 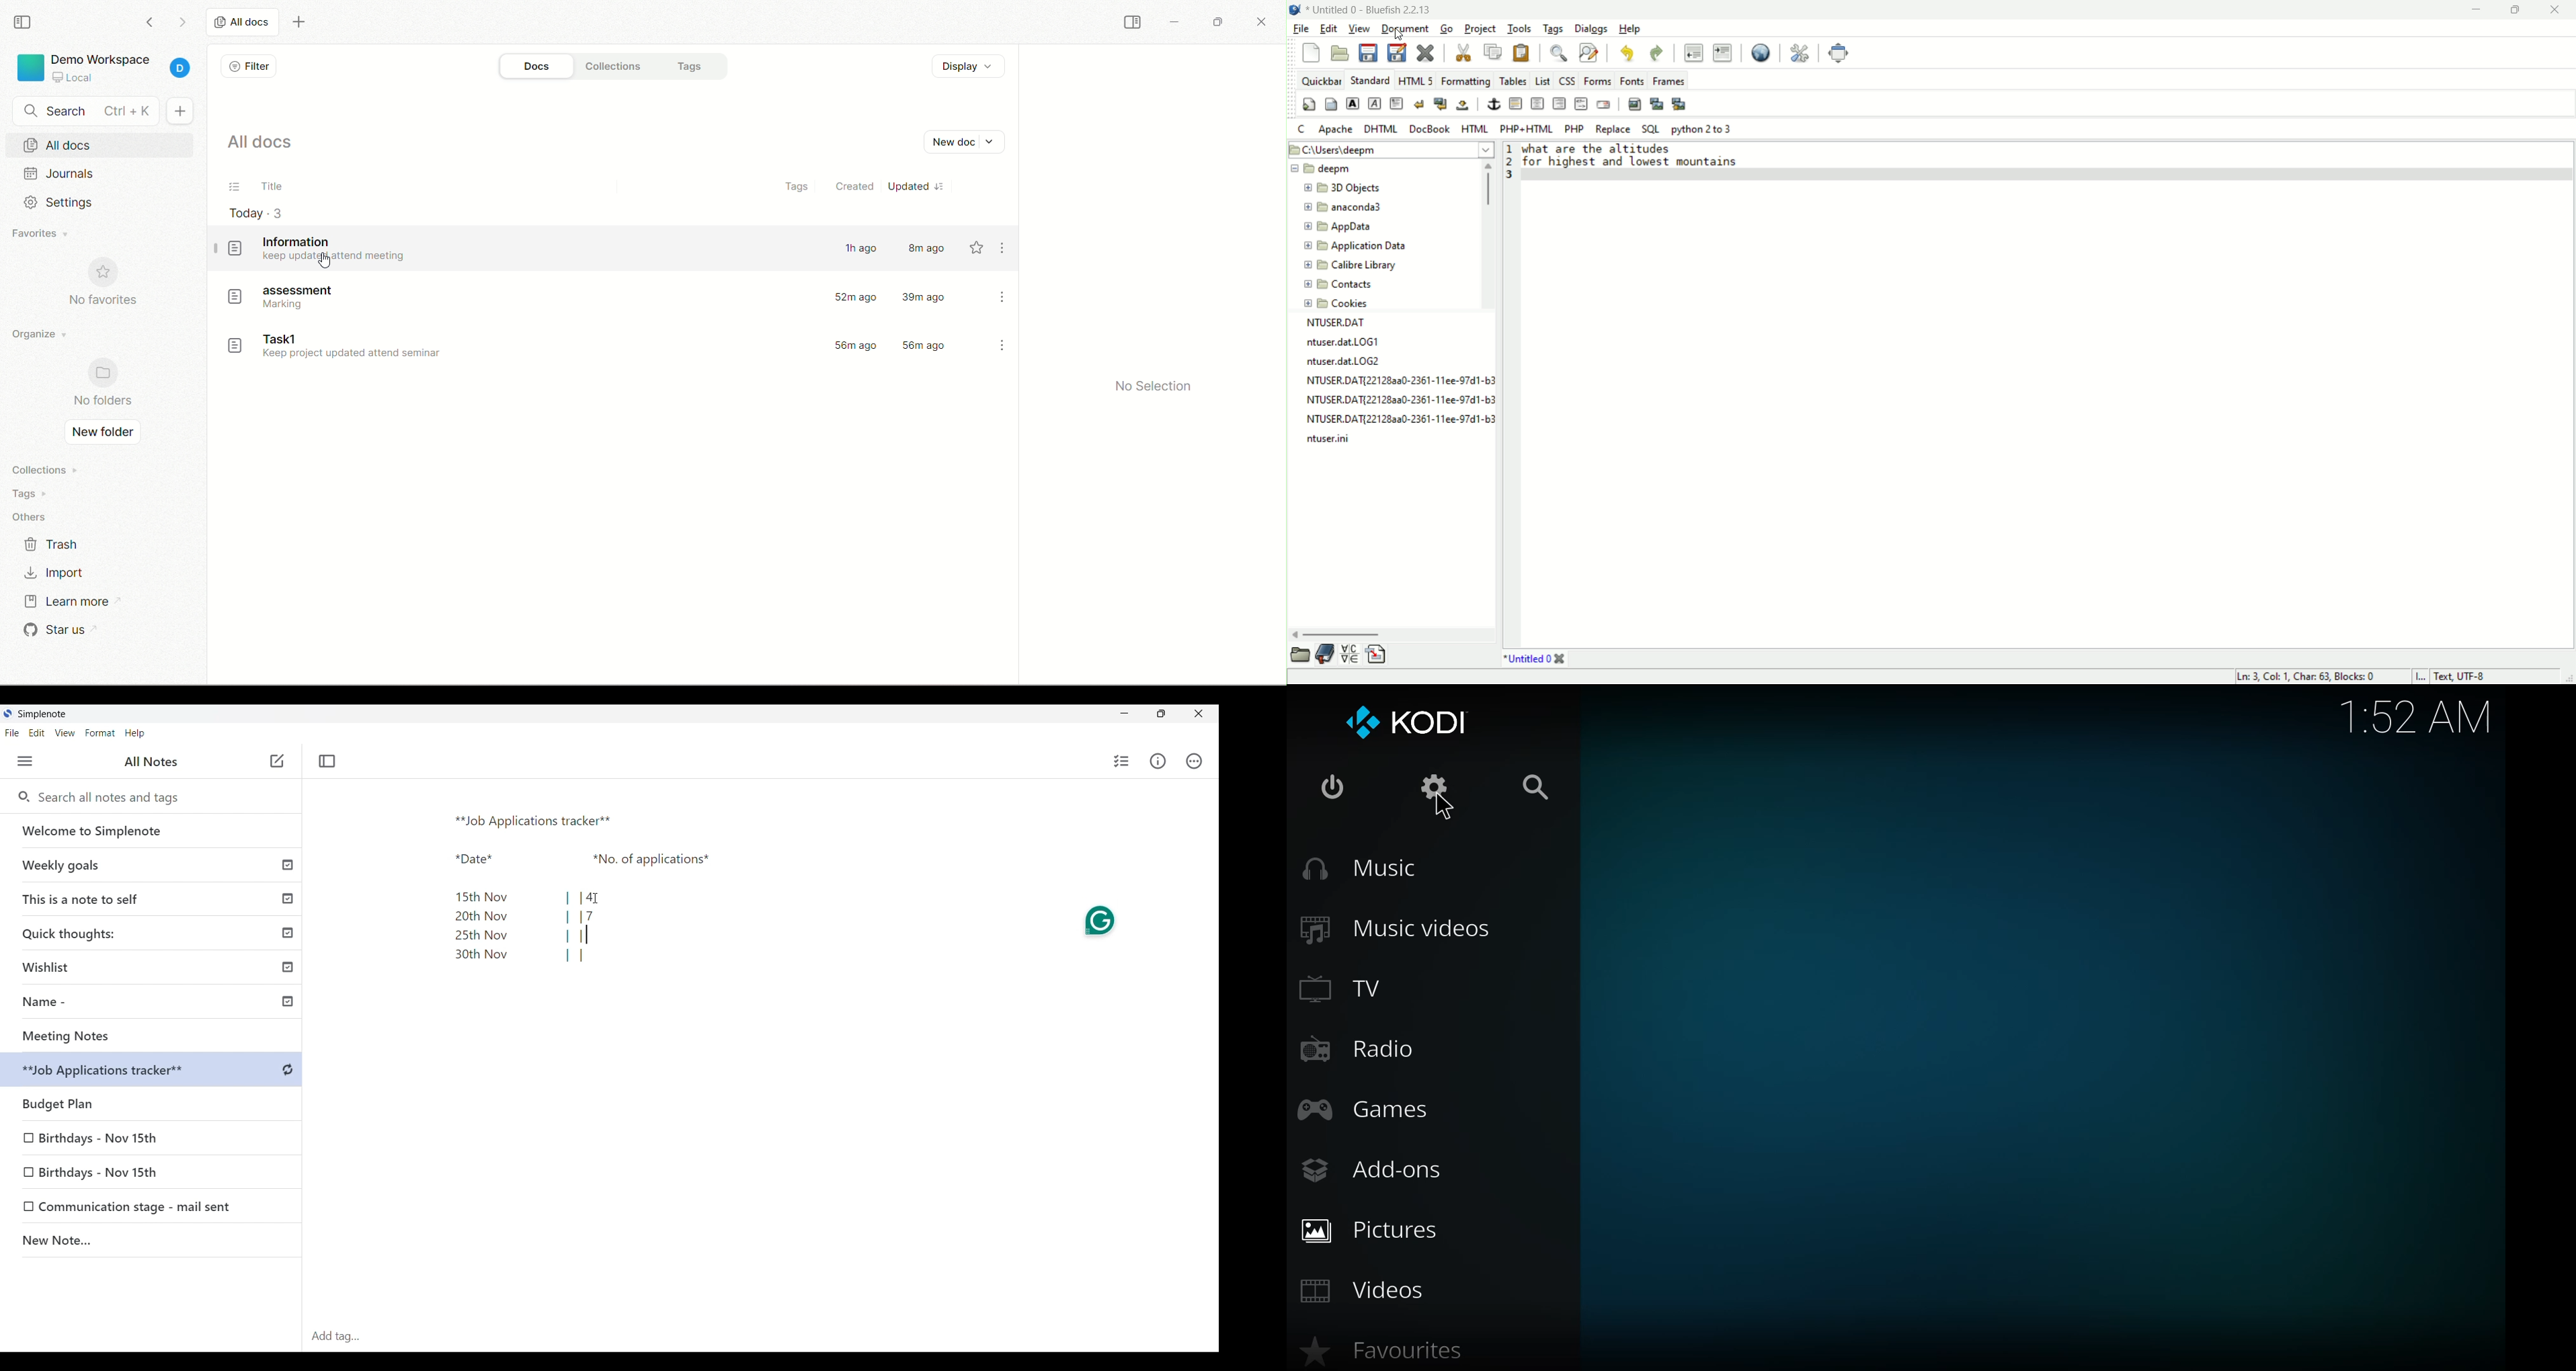 What do you see at coordinates (1630, 30) in the screenshot?
I see `help` at bounding box center [1630, 30].